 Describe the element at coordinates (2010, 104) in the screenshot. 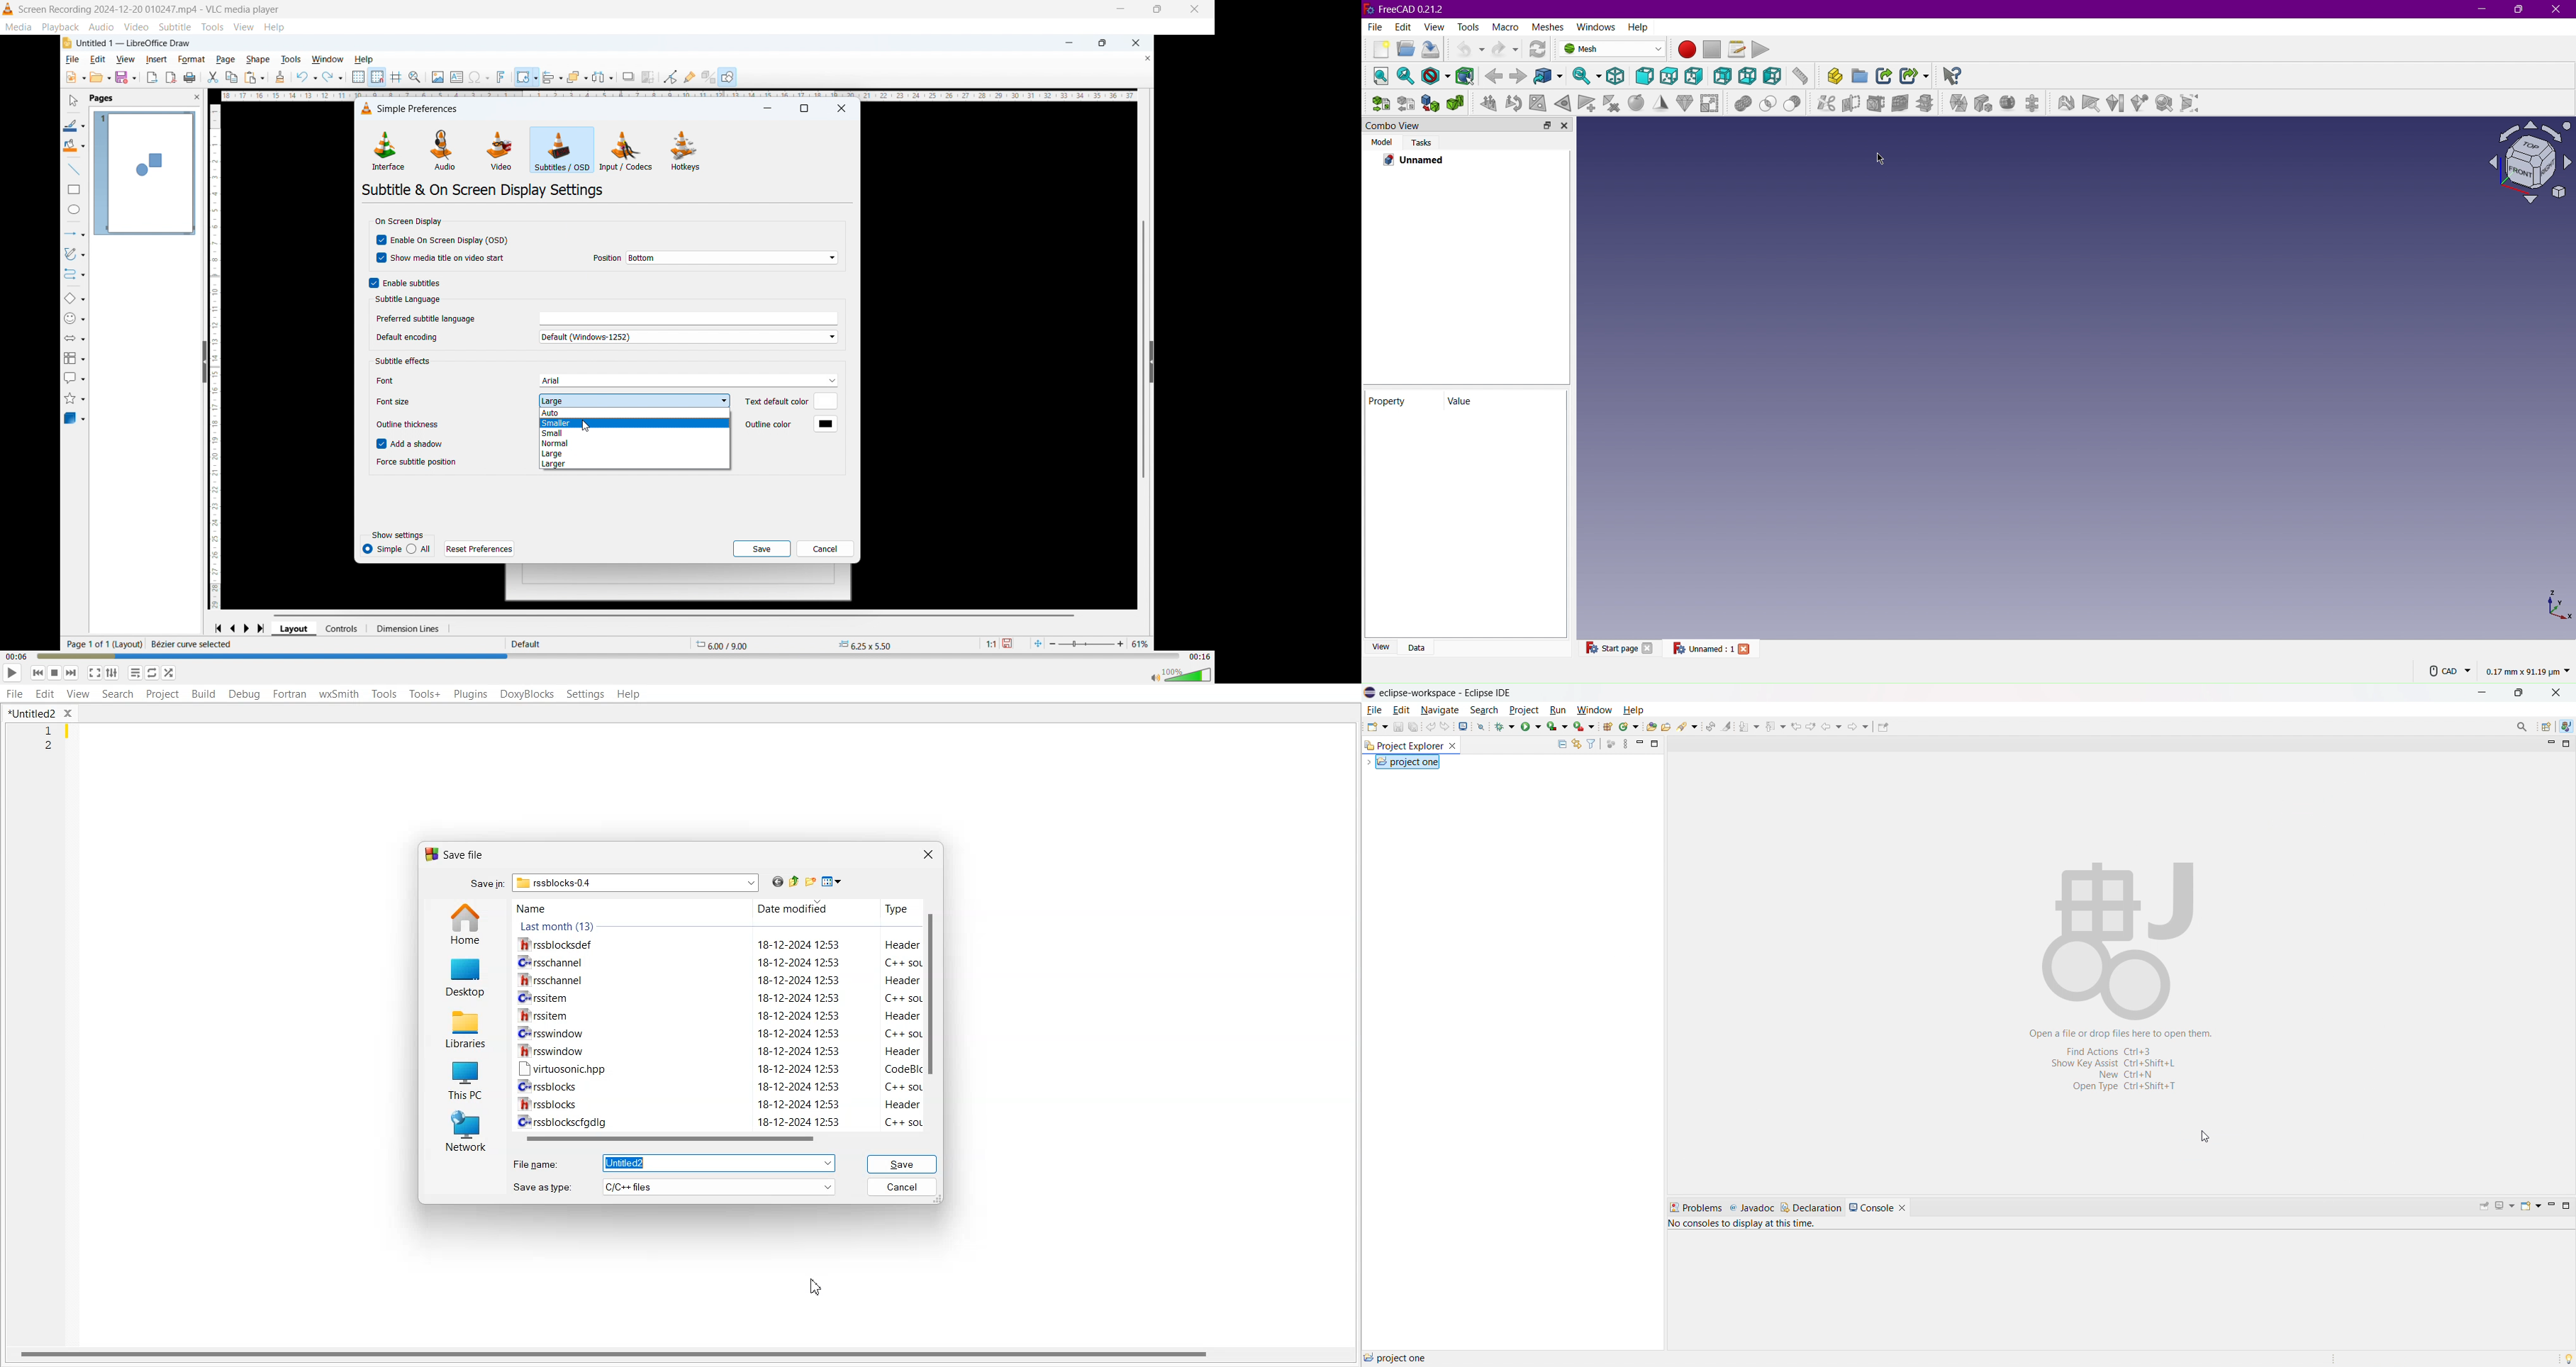

I see `Create mesh segments` at that location.